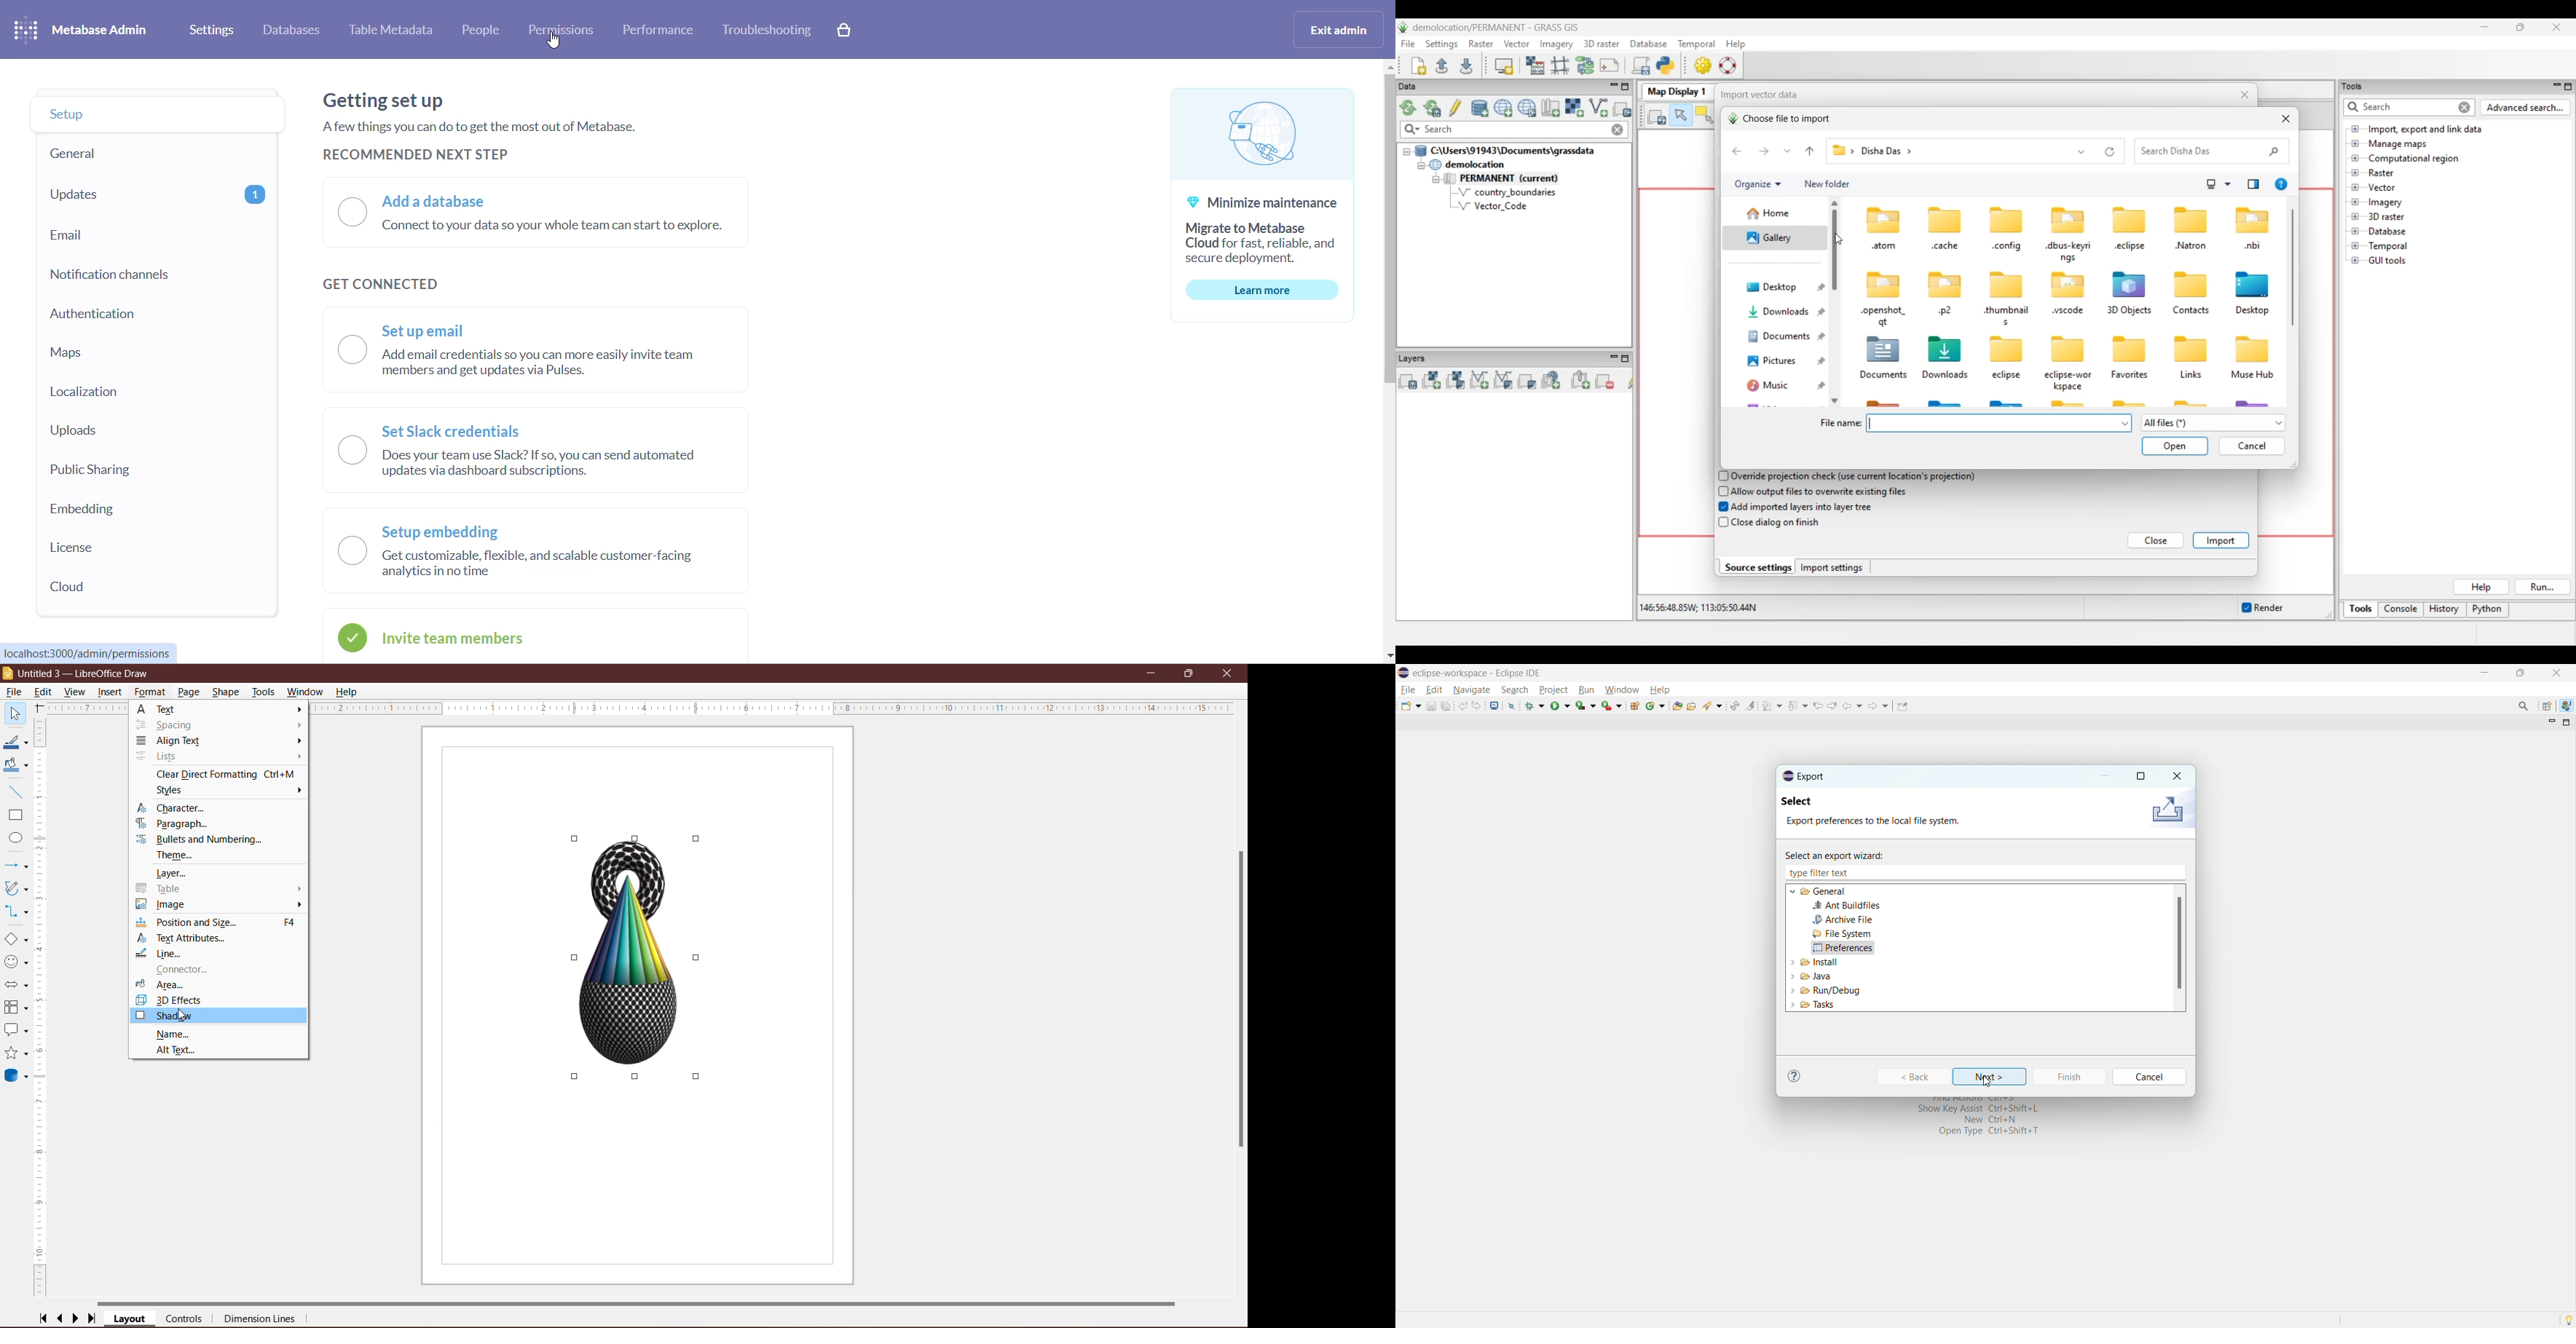 Image resolution: width=2576 pixels, height=1344 pixels. What do you see at coordinates (16, 962) in the screenshot?
I see `Symbol Shapes` at bounding box center [16, 962].